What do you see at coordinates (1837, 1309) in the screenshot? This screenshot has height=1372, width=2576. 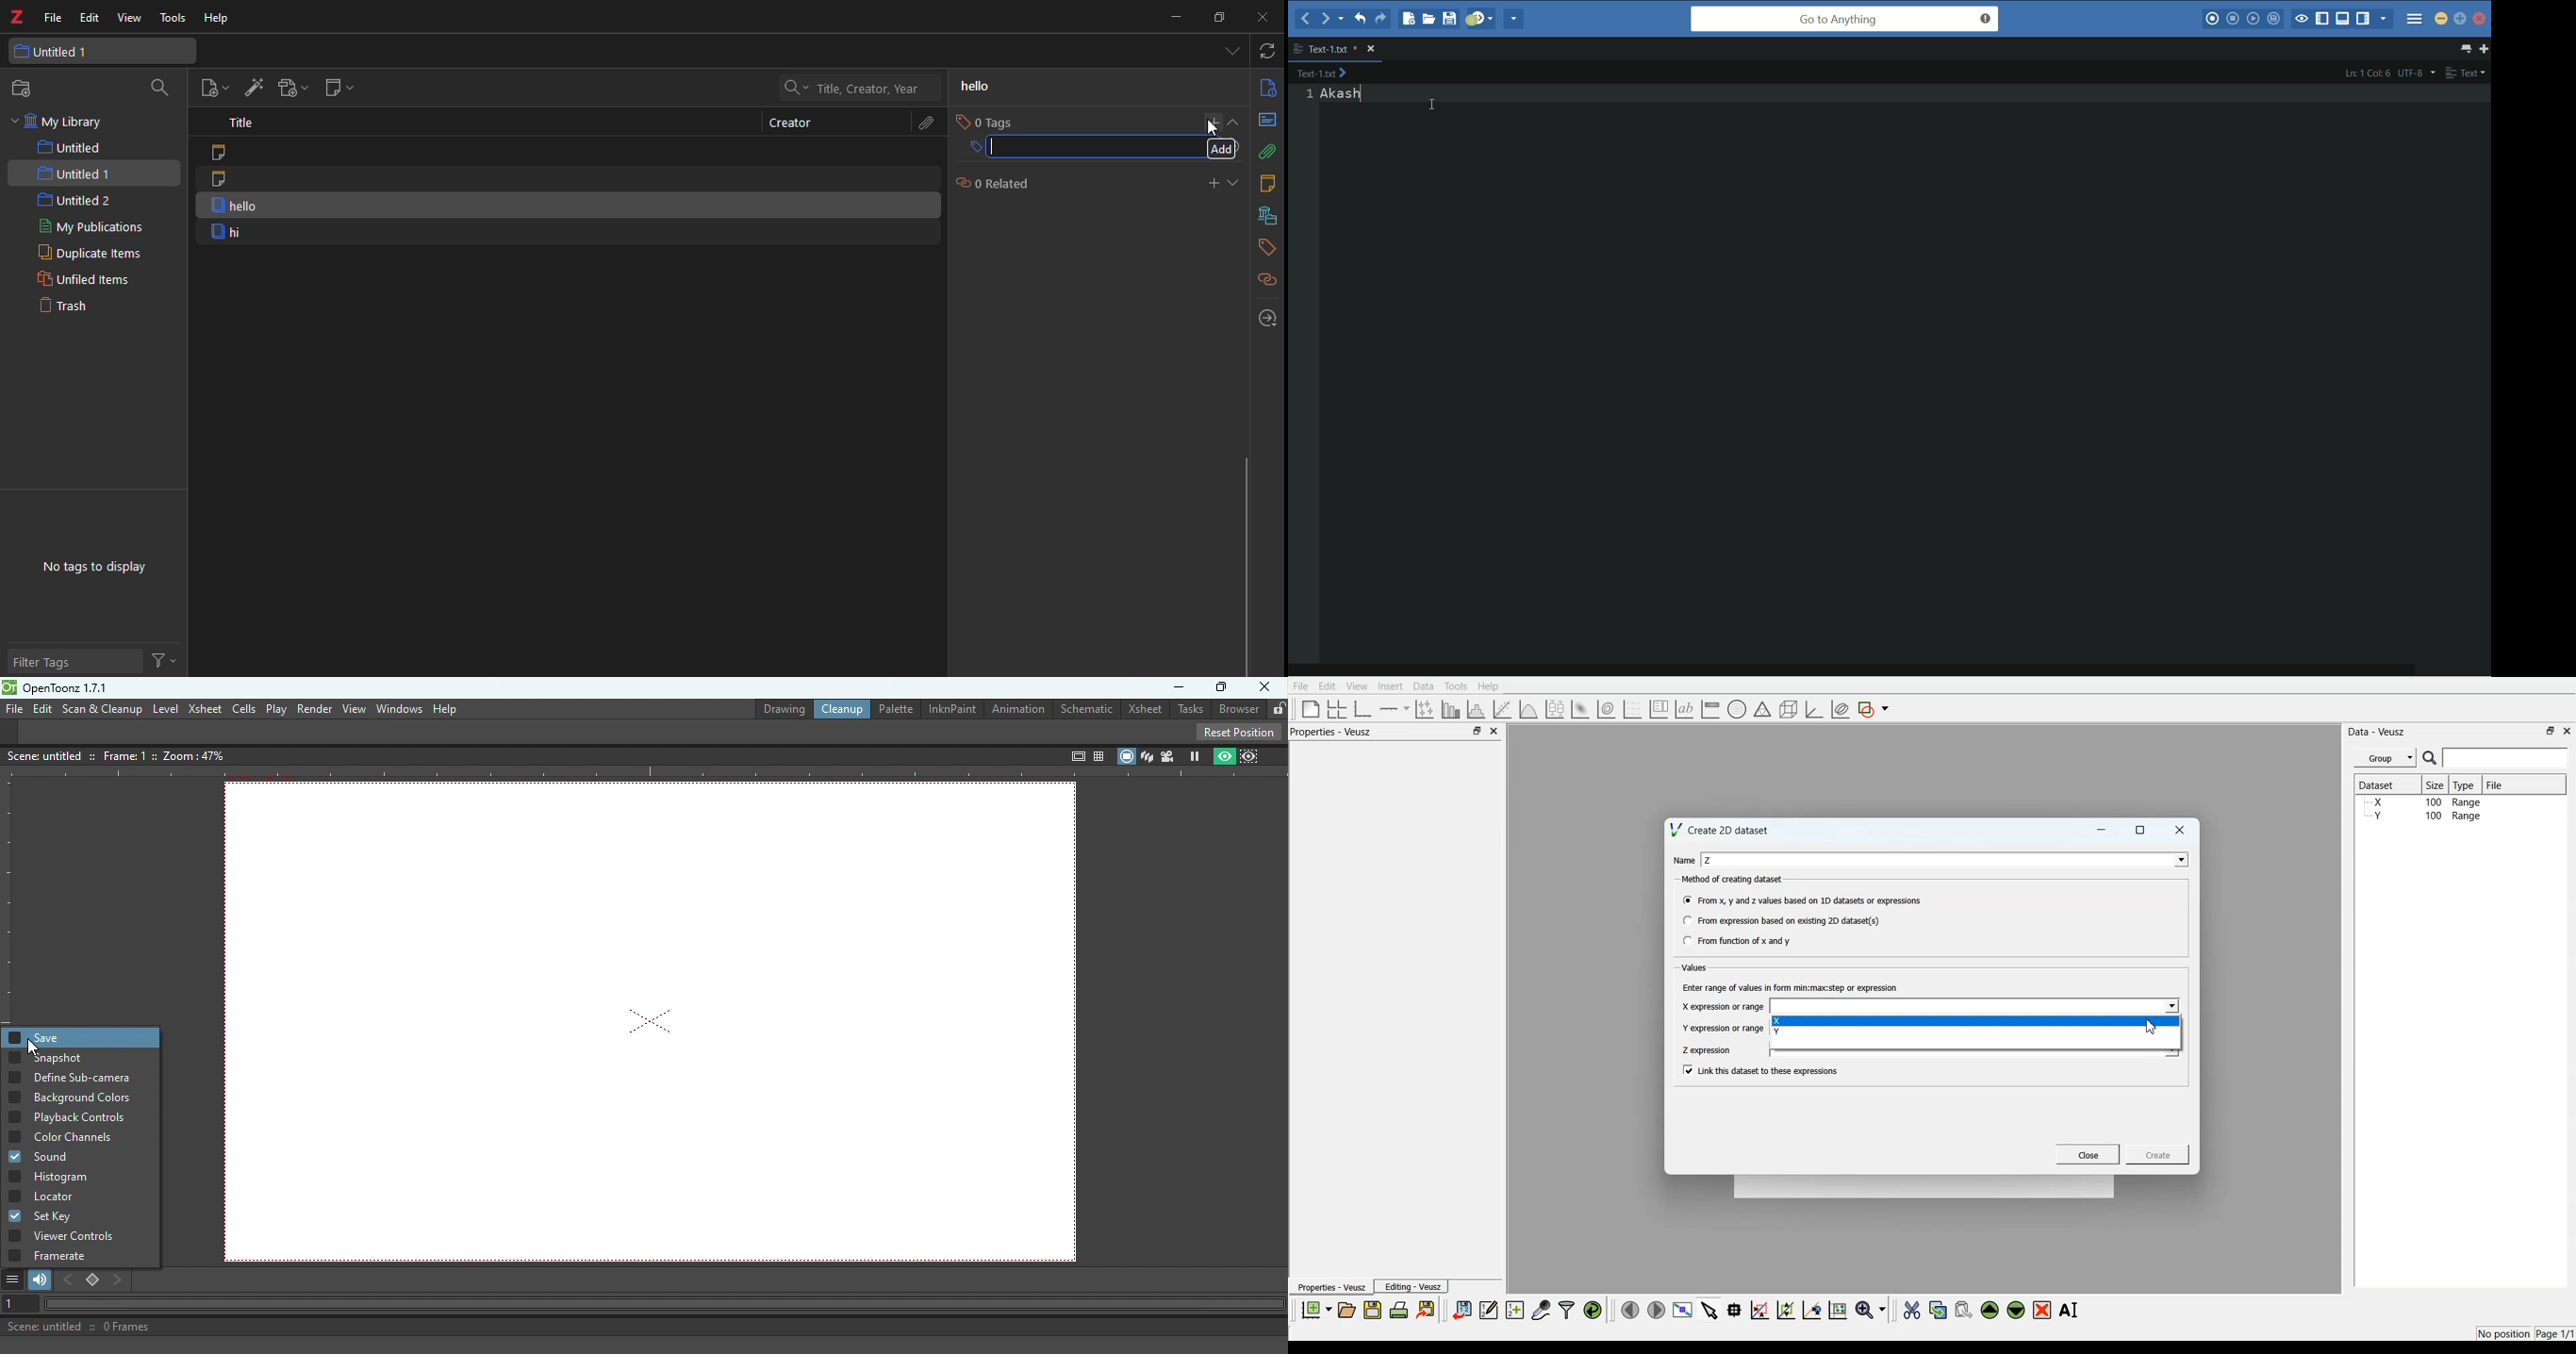 I see `Click to reset graph axes` at bounding box center [1837, 1309].